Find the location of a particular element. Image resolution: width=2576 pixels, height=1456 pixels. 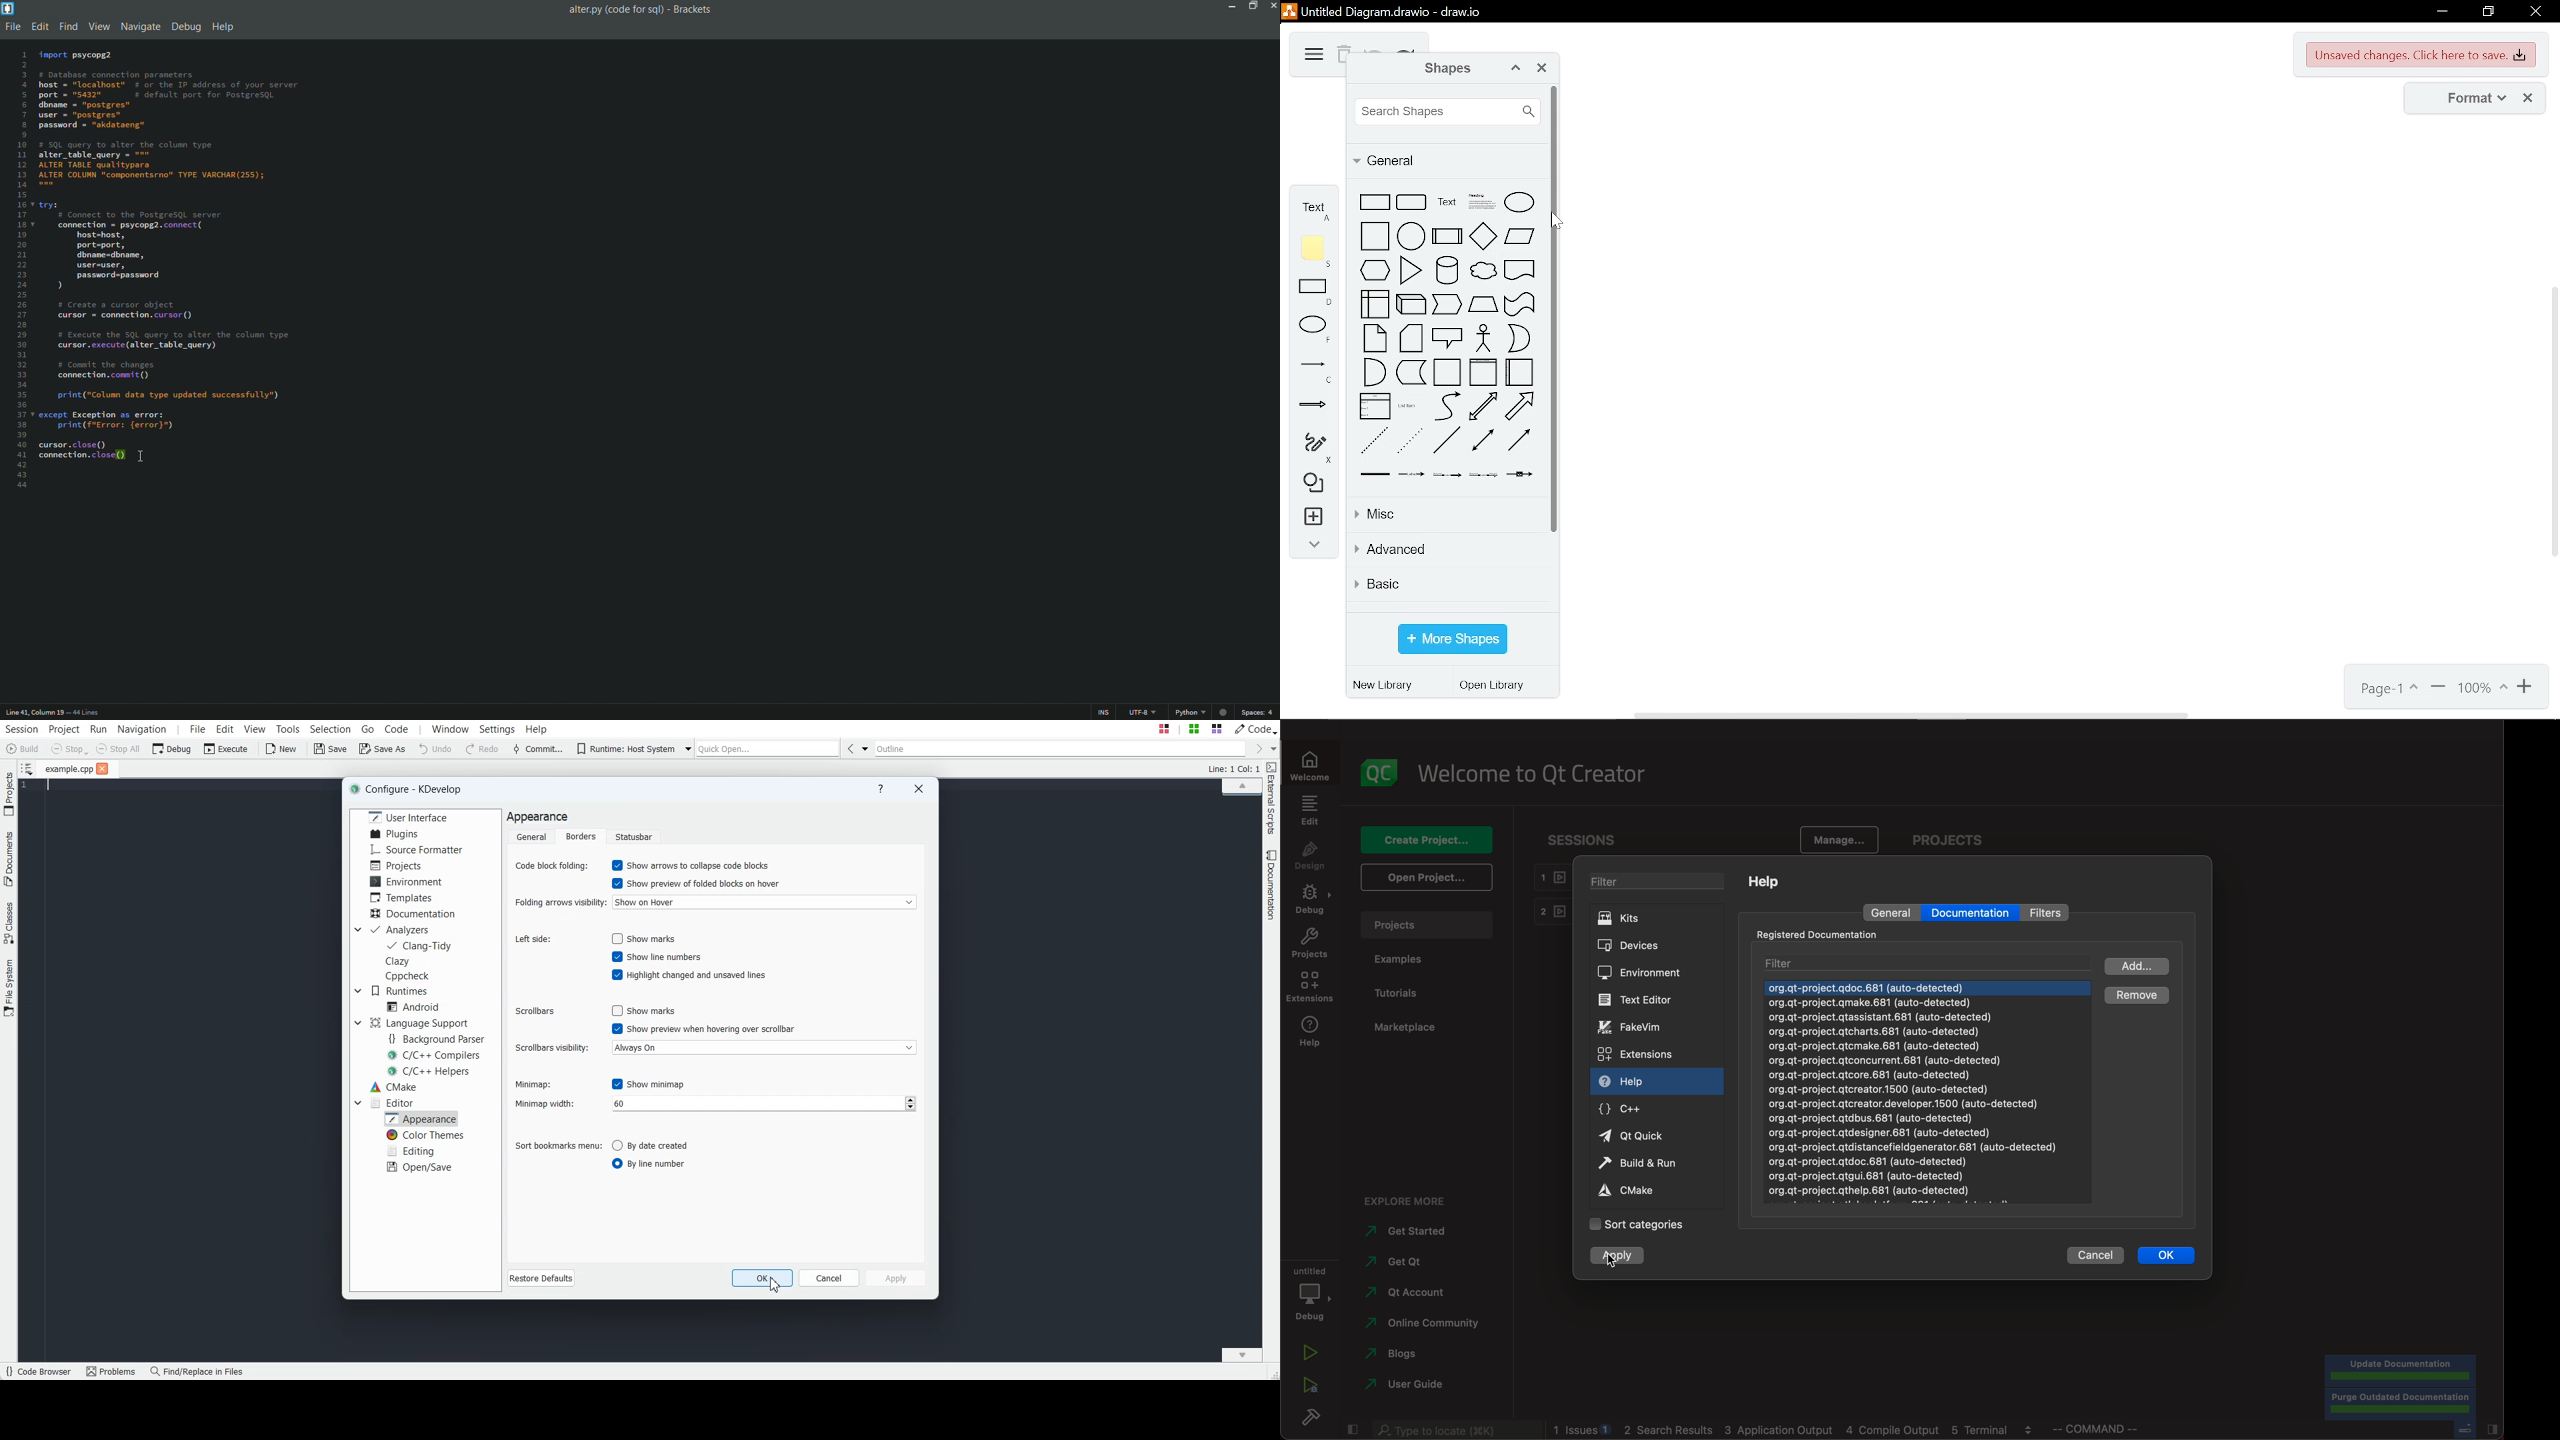

projects is located at coordinates (1955, 841).